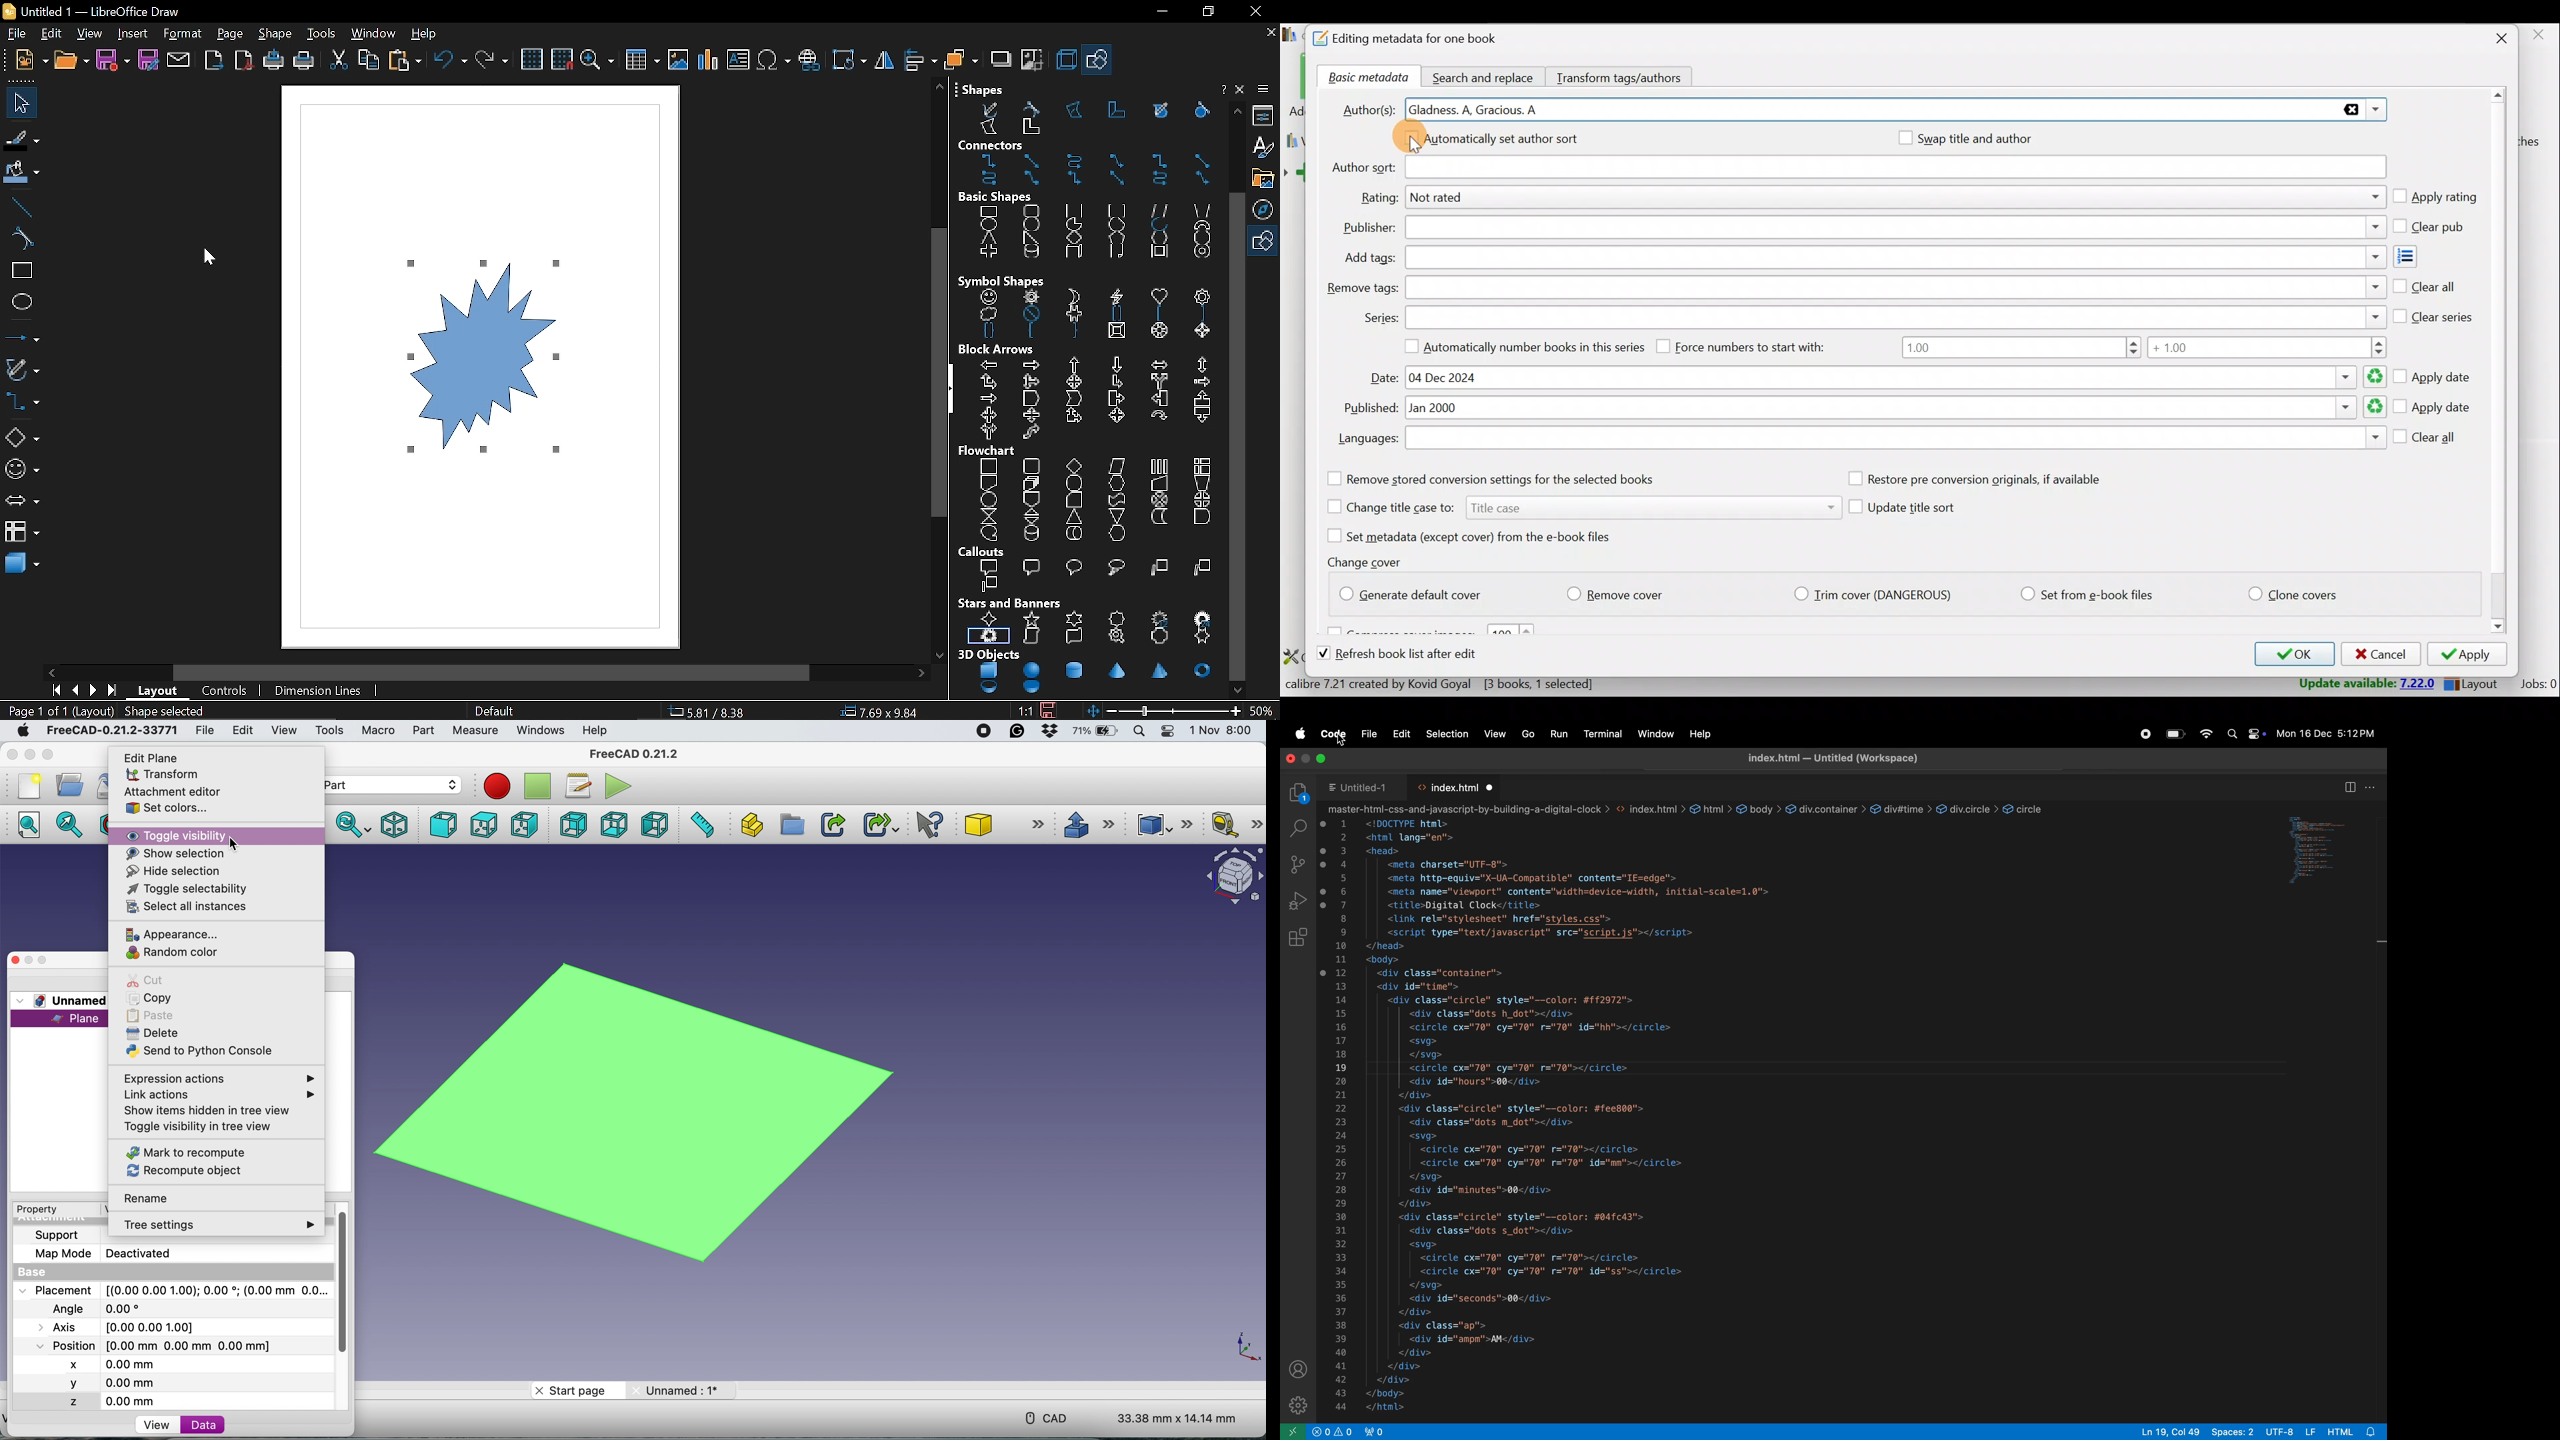  What do you see at coordinates (2143, 349) in the screenshot?
I see `Number range` at bounding box center [2143, 349].